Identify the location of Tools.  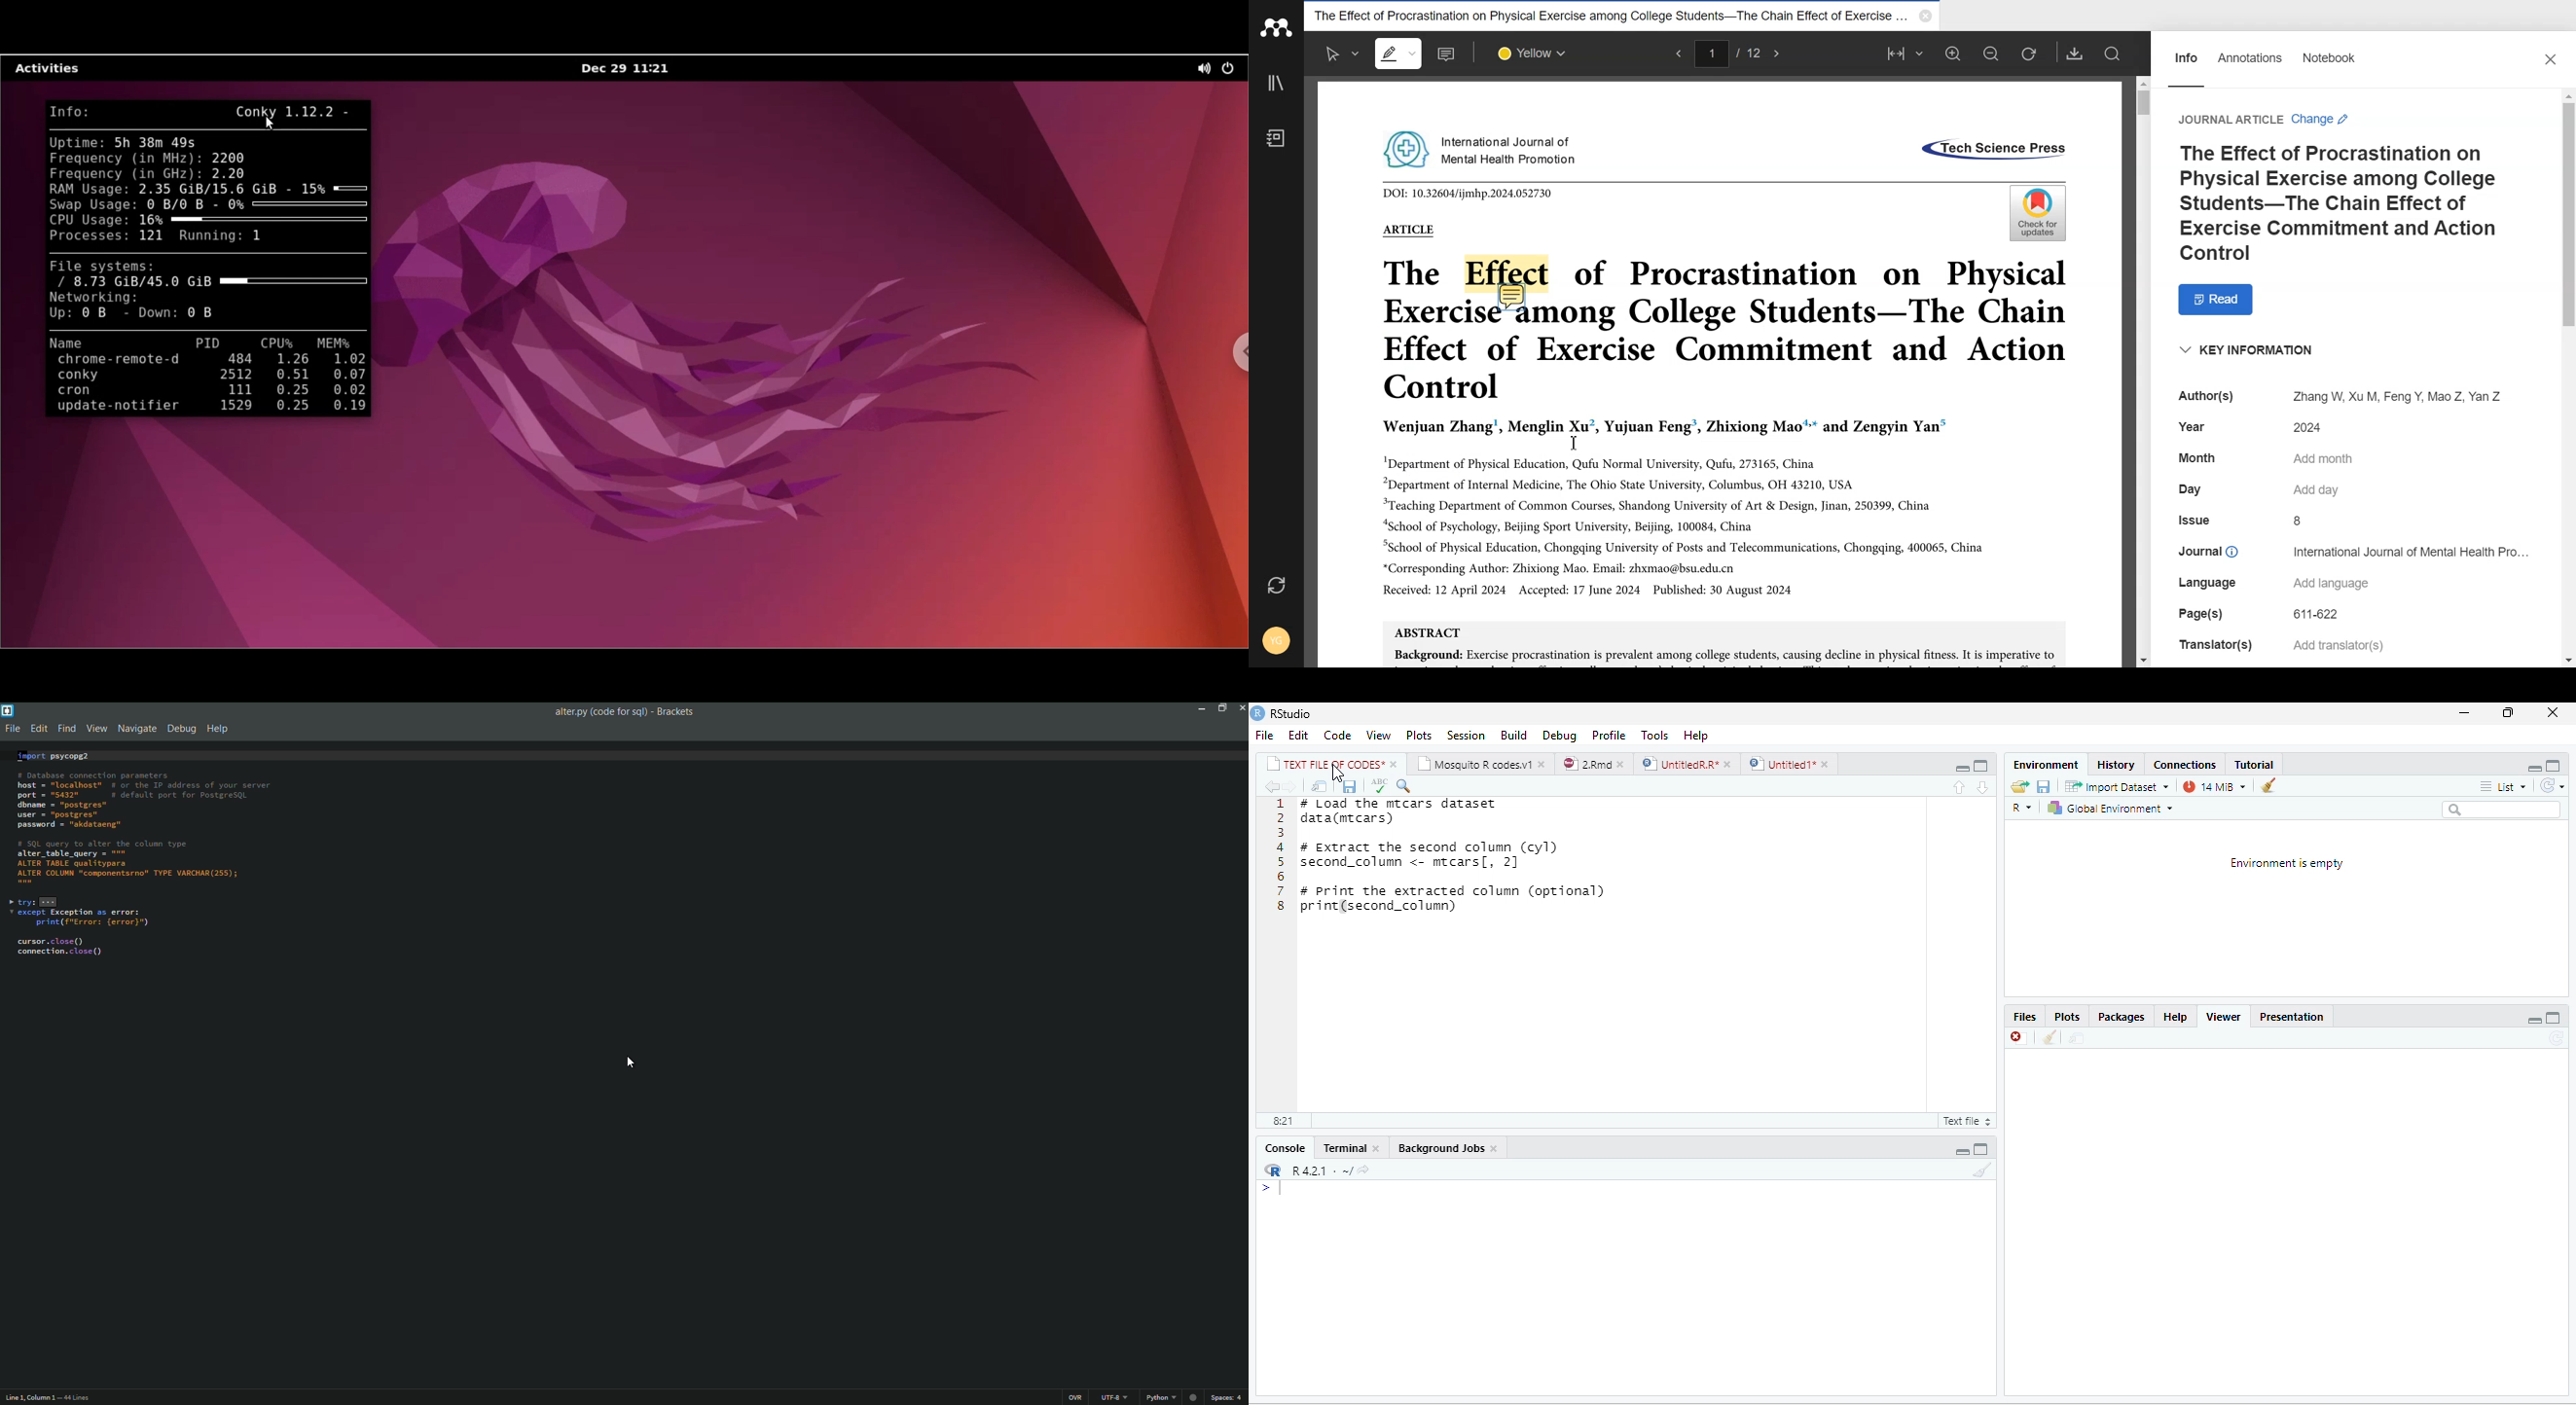
(1655, 734).